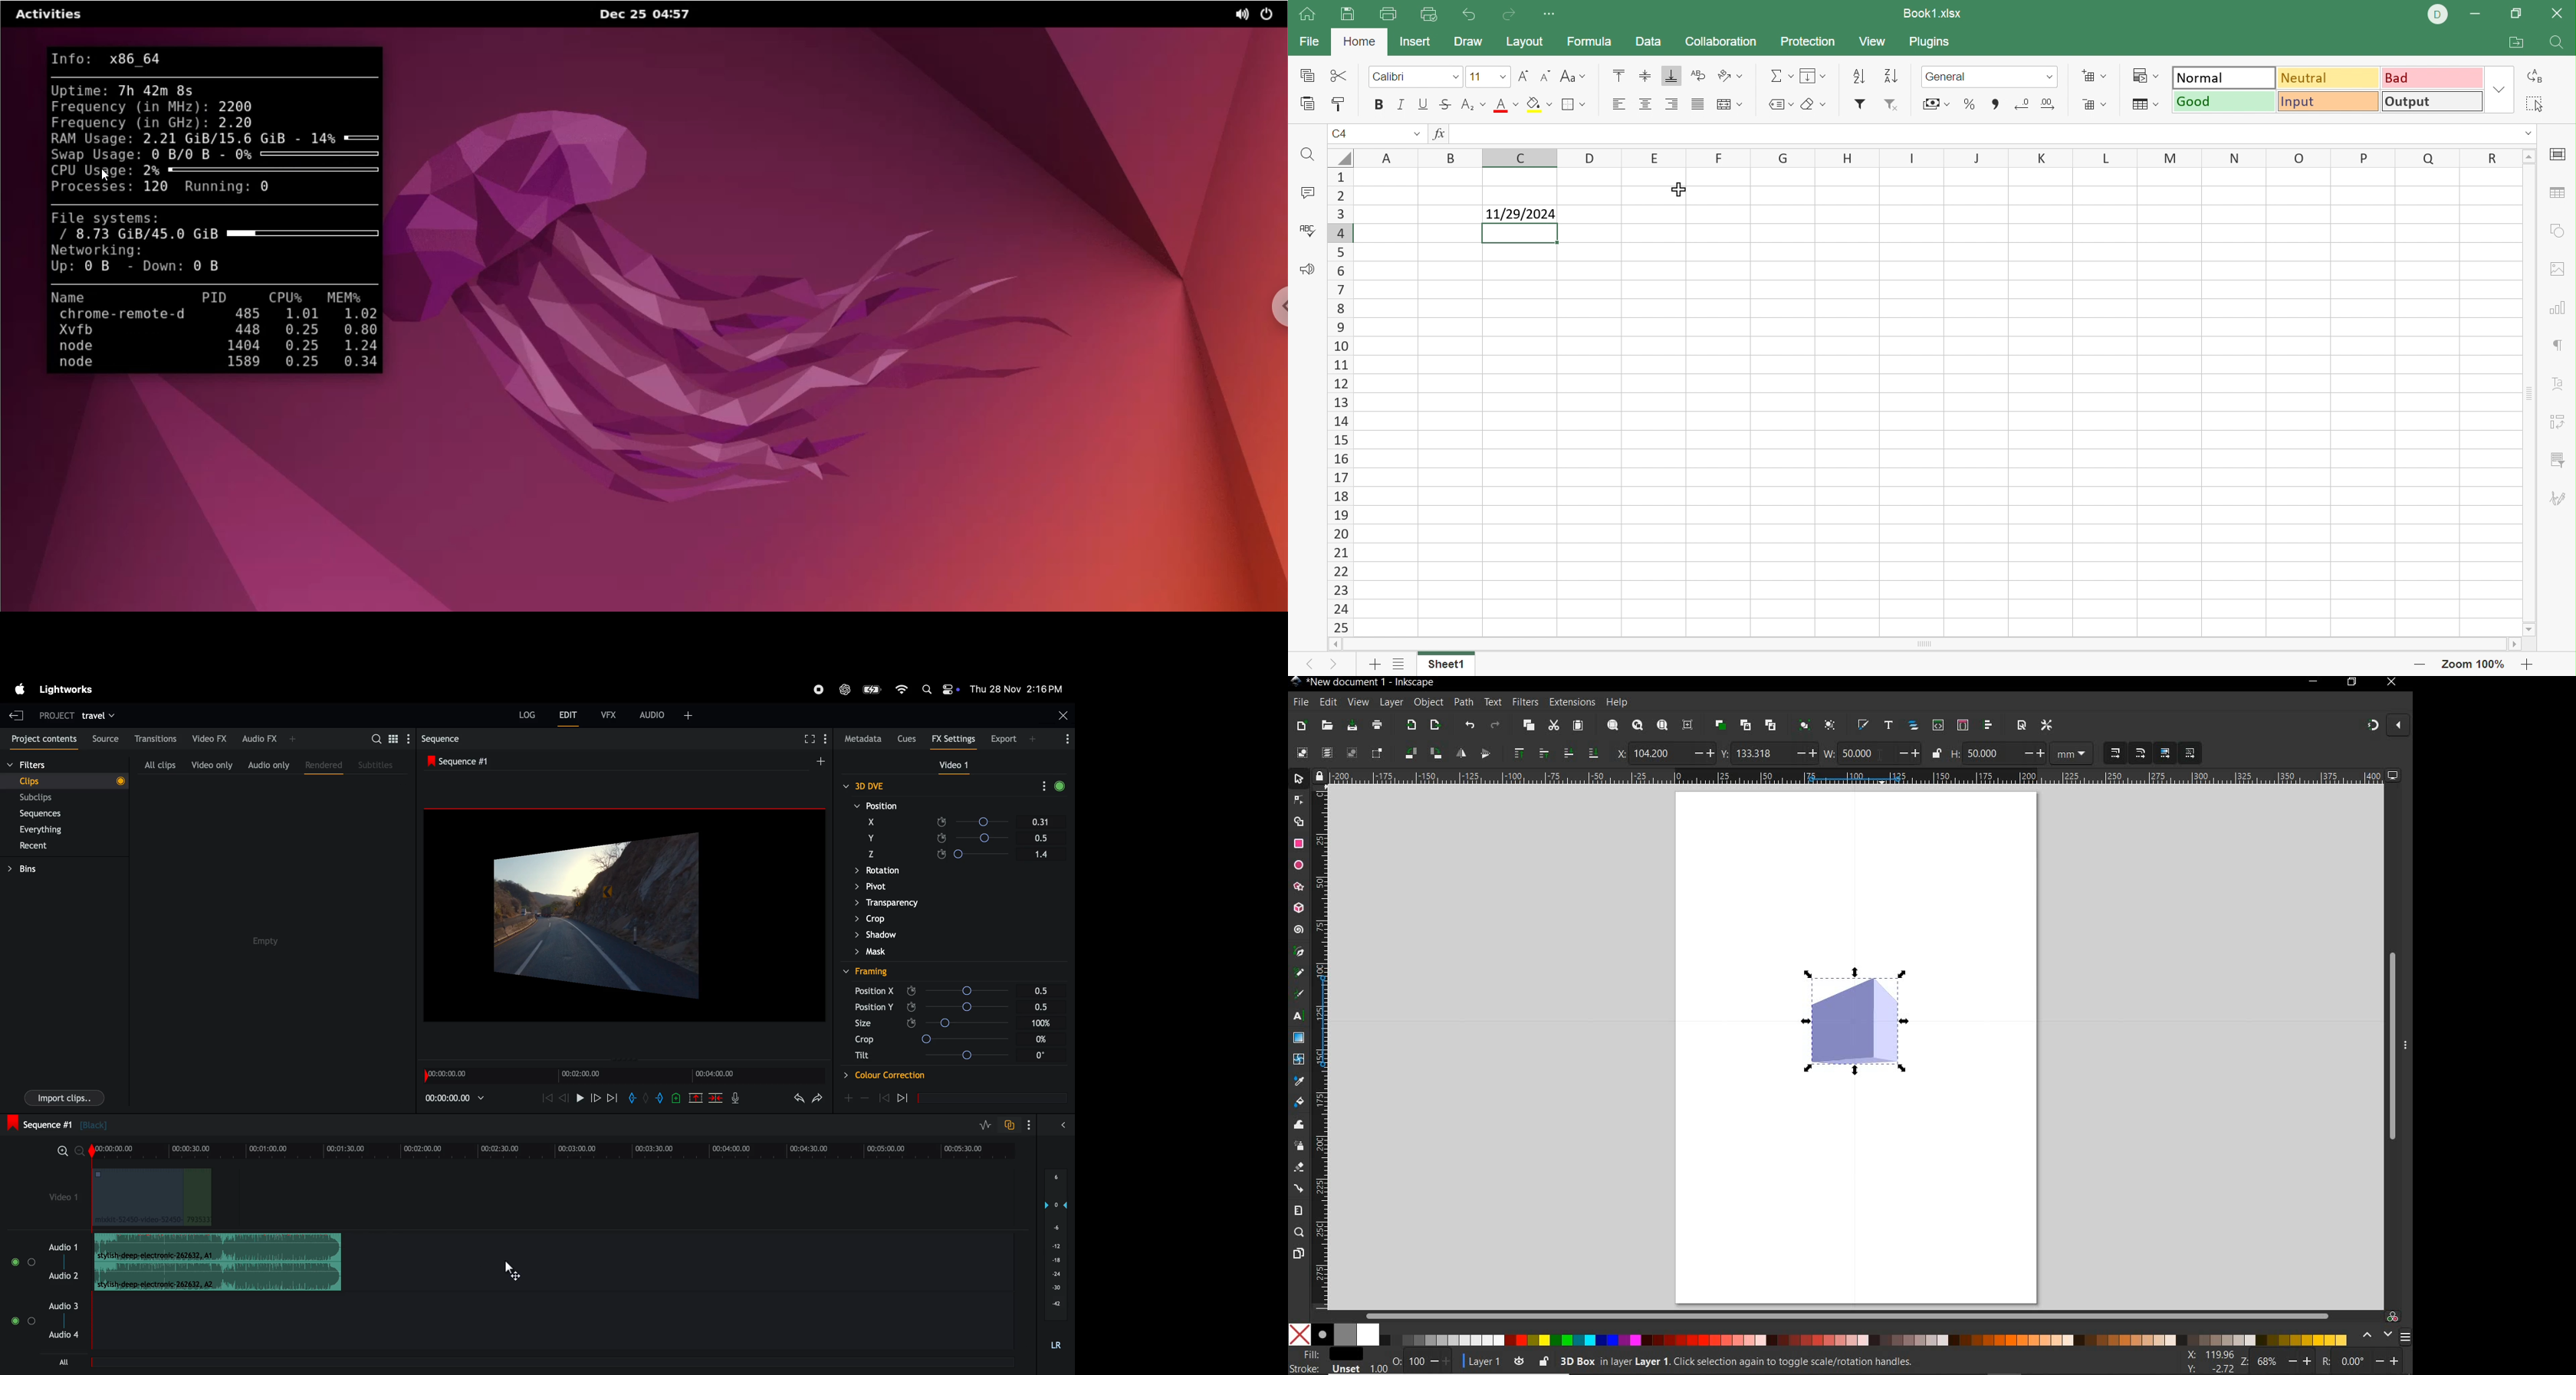 The width and height of the screenshot is (2576, 1400). I want to click on General, so click(1953, 77).